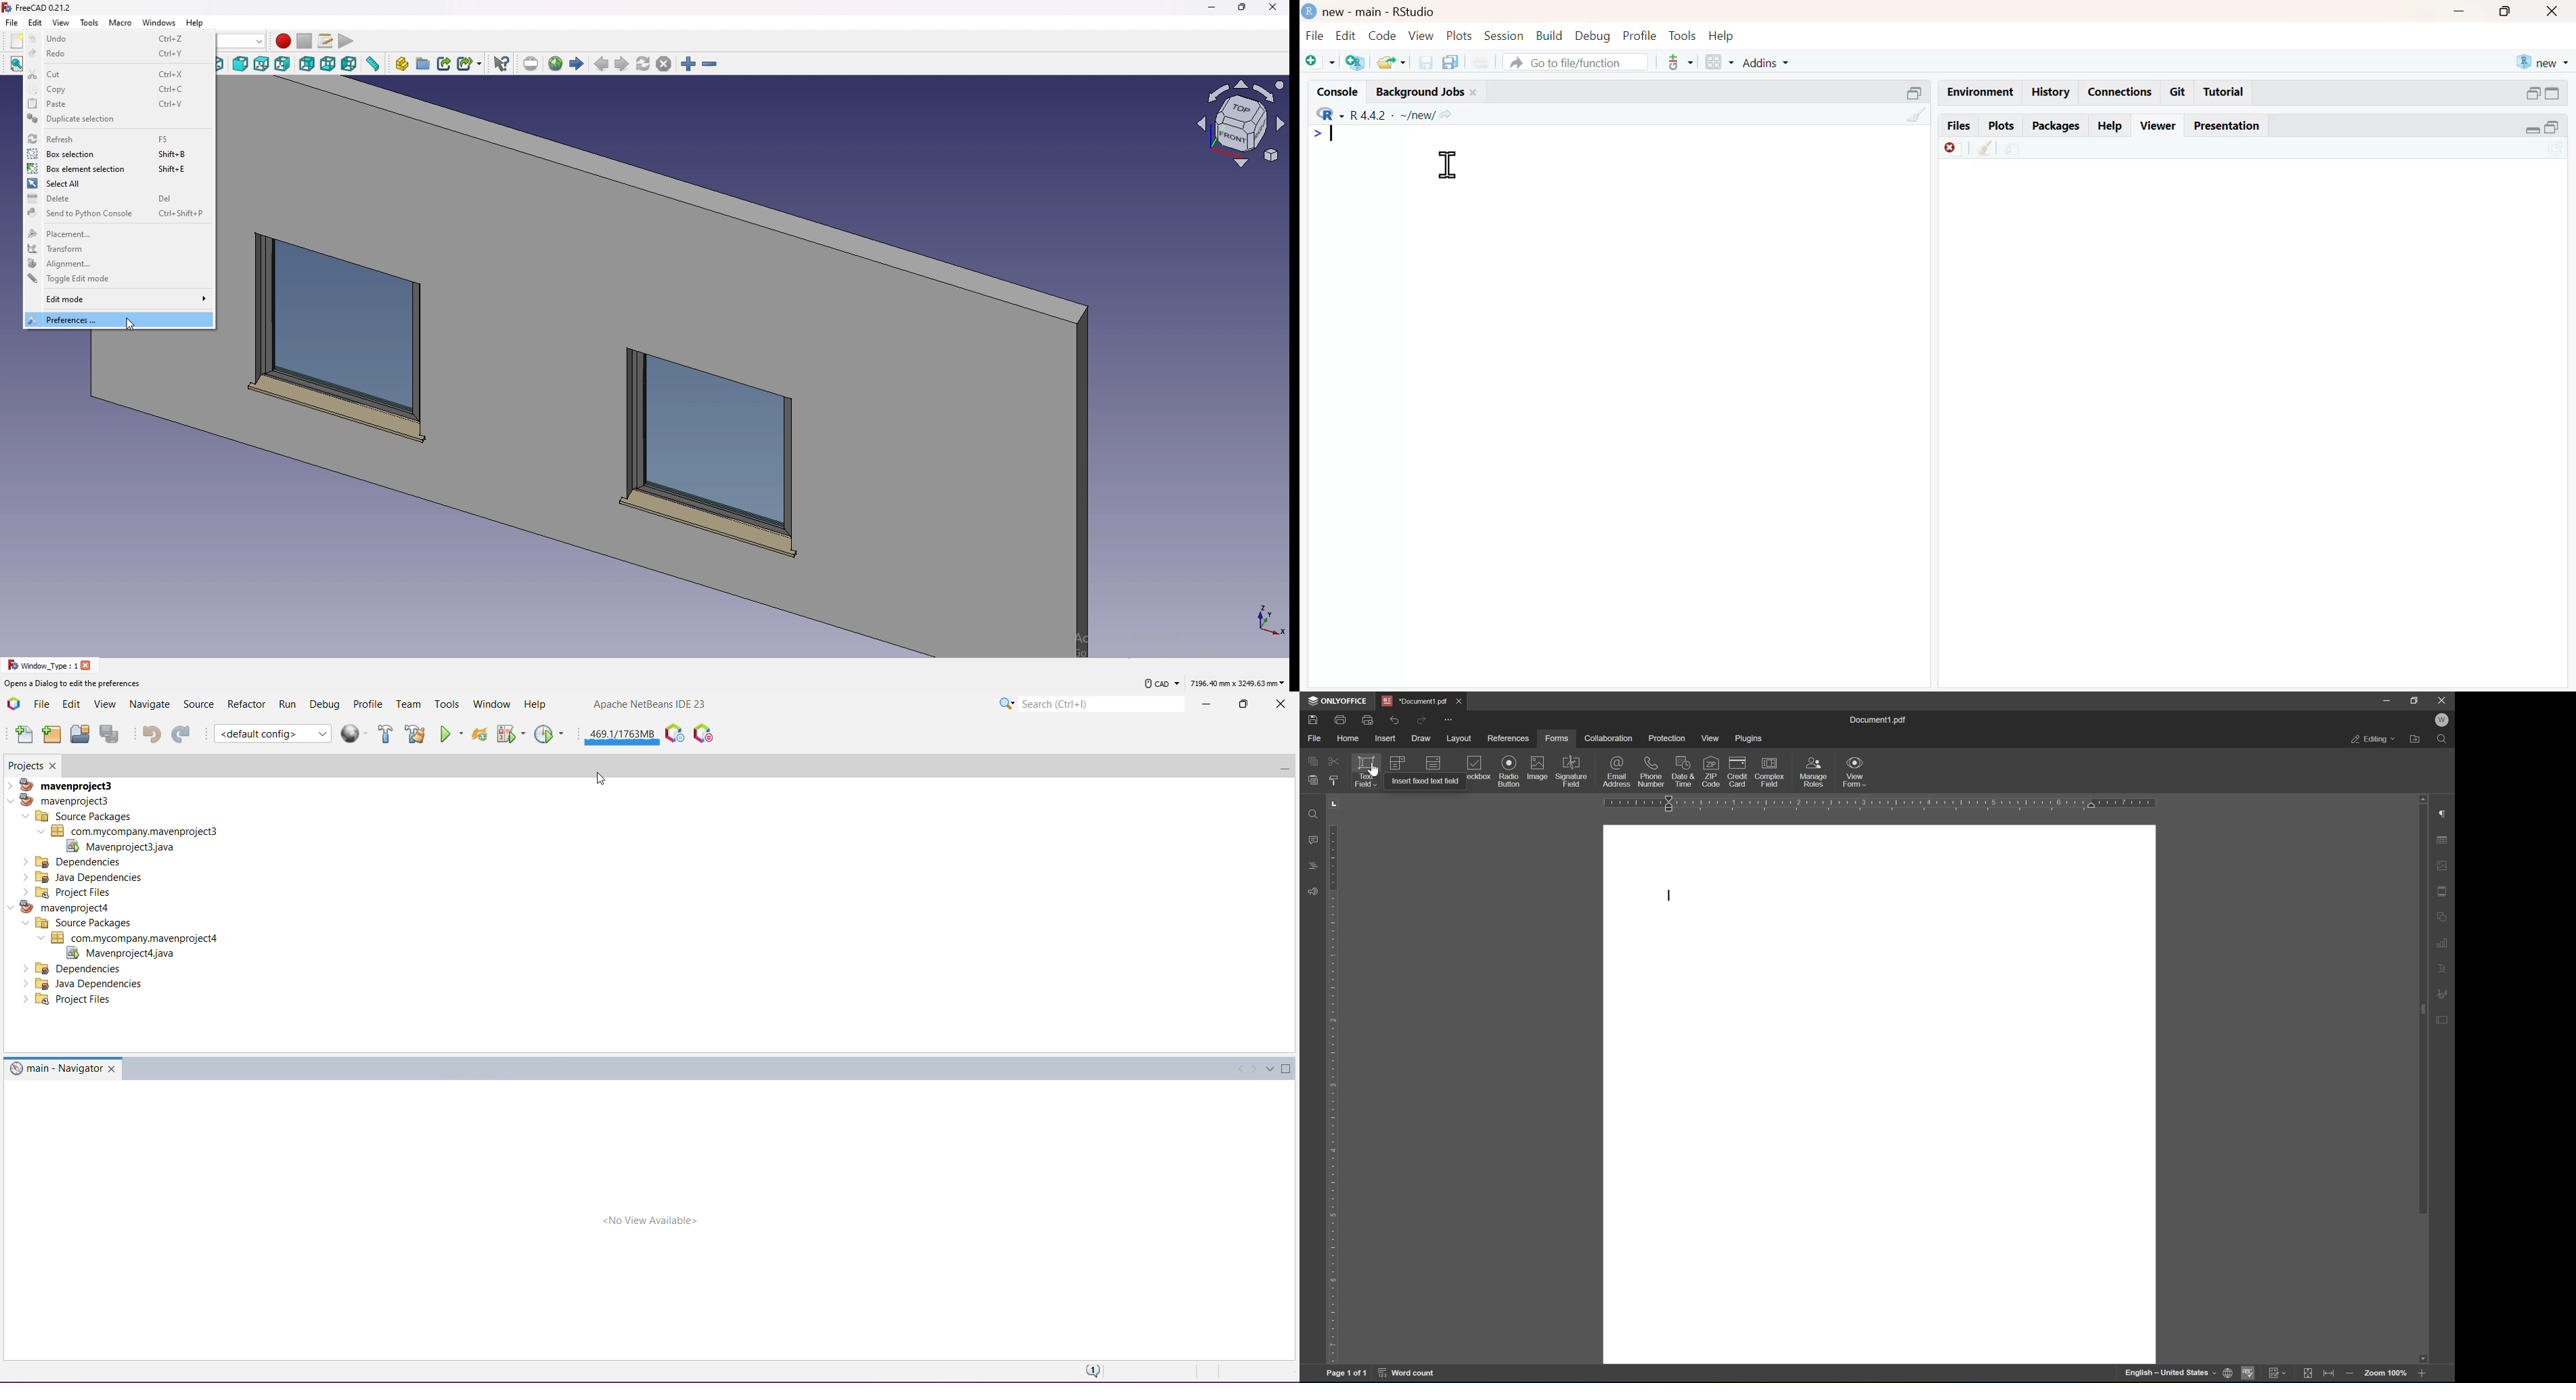 The image size is (2576, 1400). What do you see at coordinates (1766, 63) in the screenshot?
I see `addins` at bounding box center [1766, 63].